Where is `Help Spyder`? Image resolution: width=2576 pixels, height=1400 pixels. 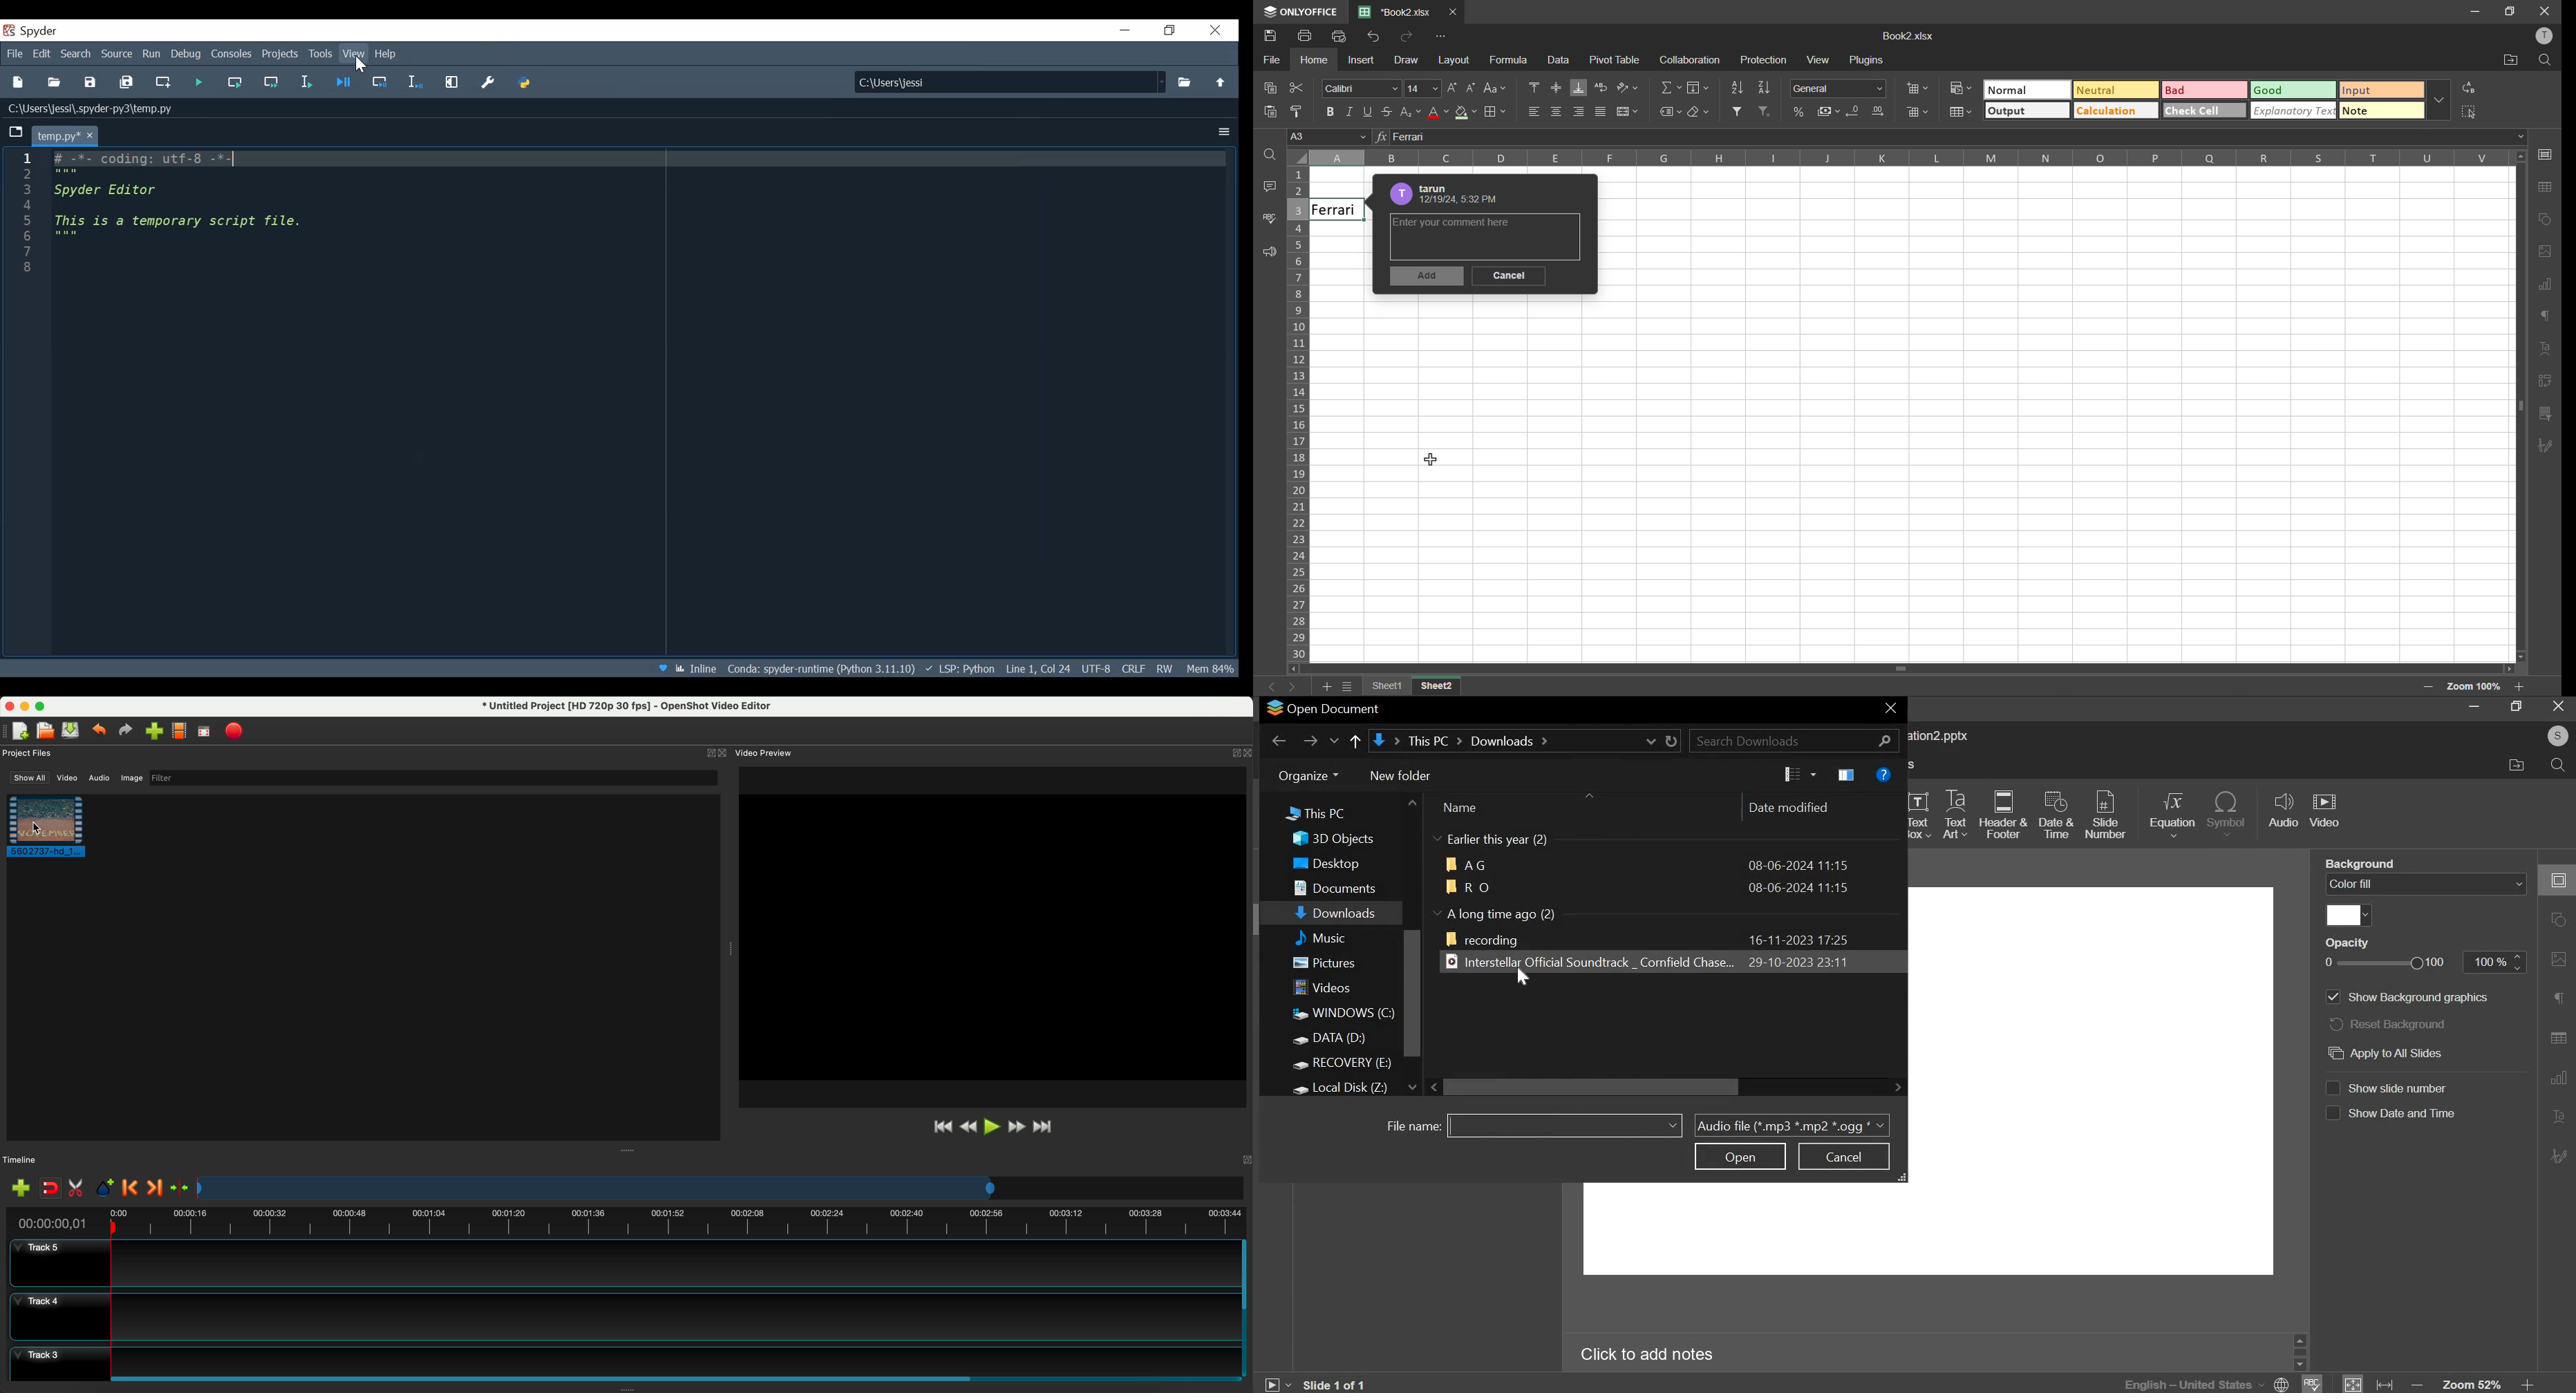
Help Spyder is located at coordinates (661, 669).